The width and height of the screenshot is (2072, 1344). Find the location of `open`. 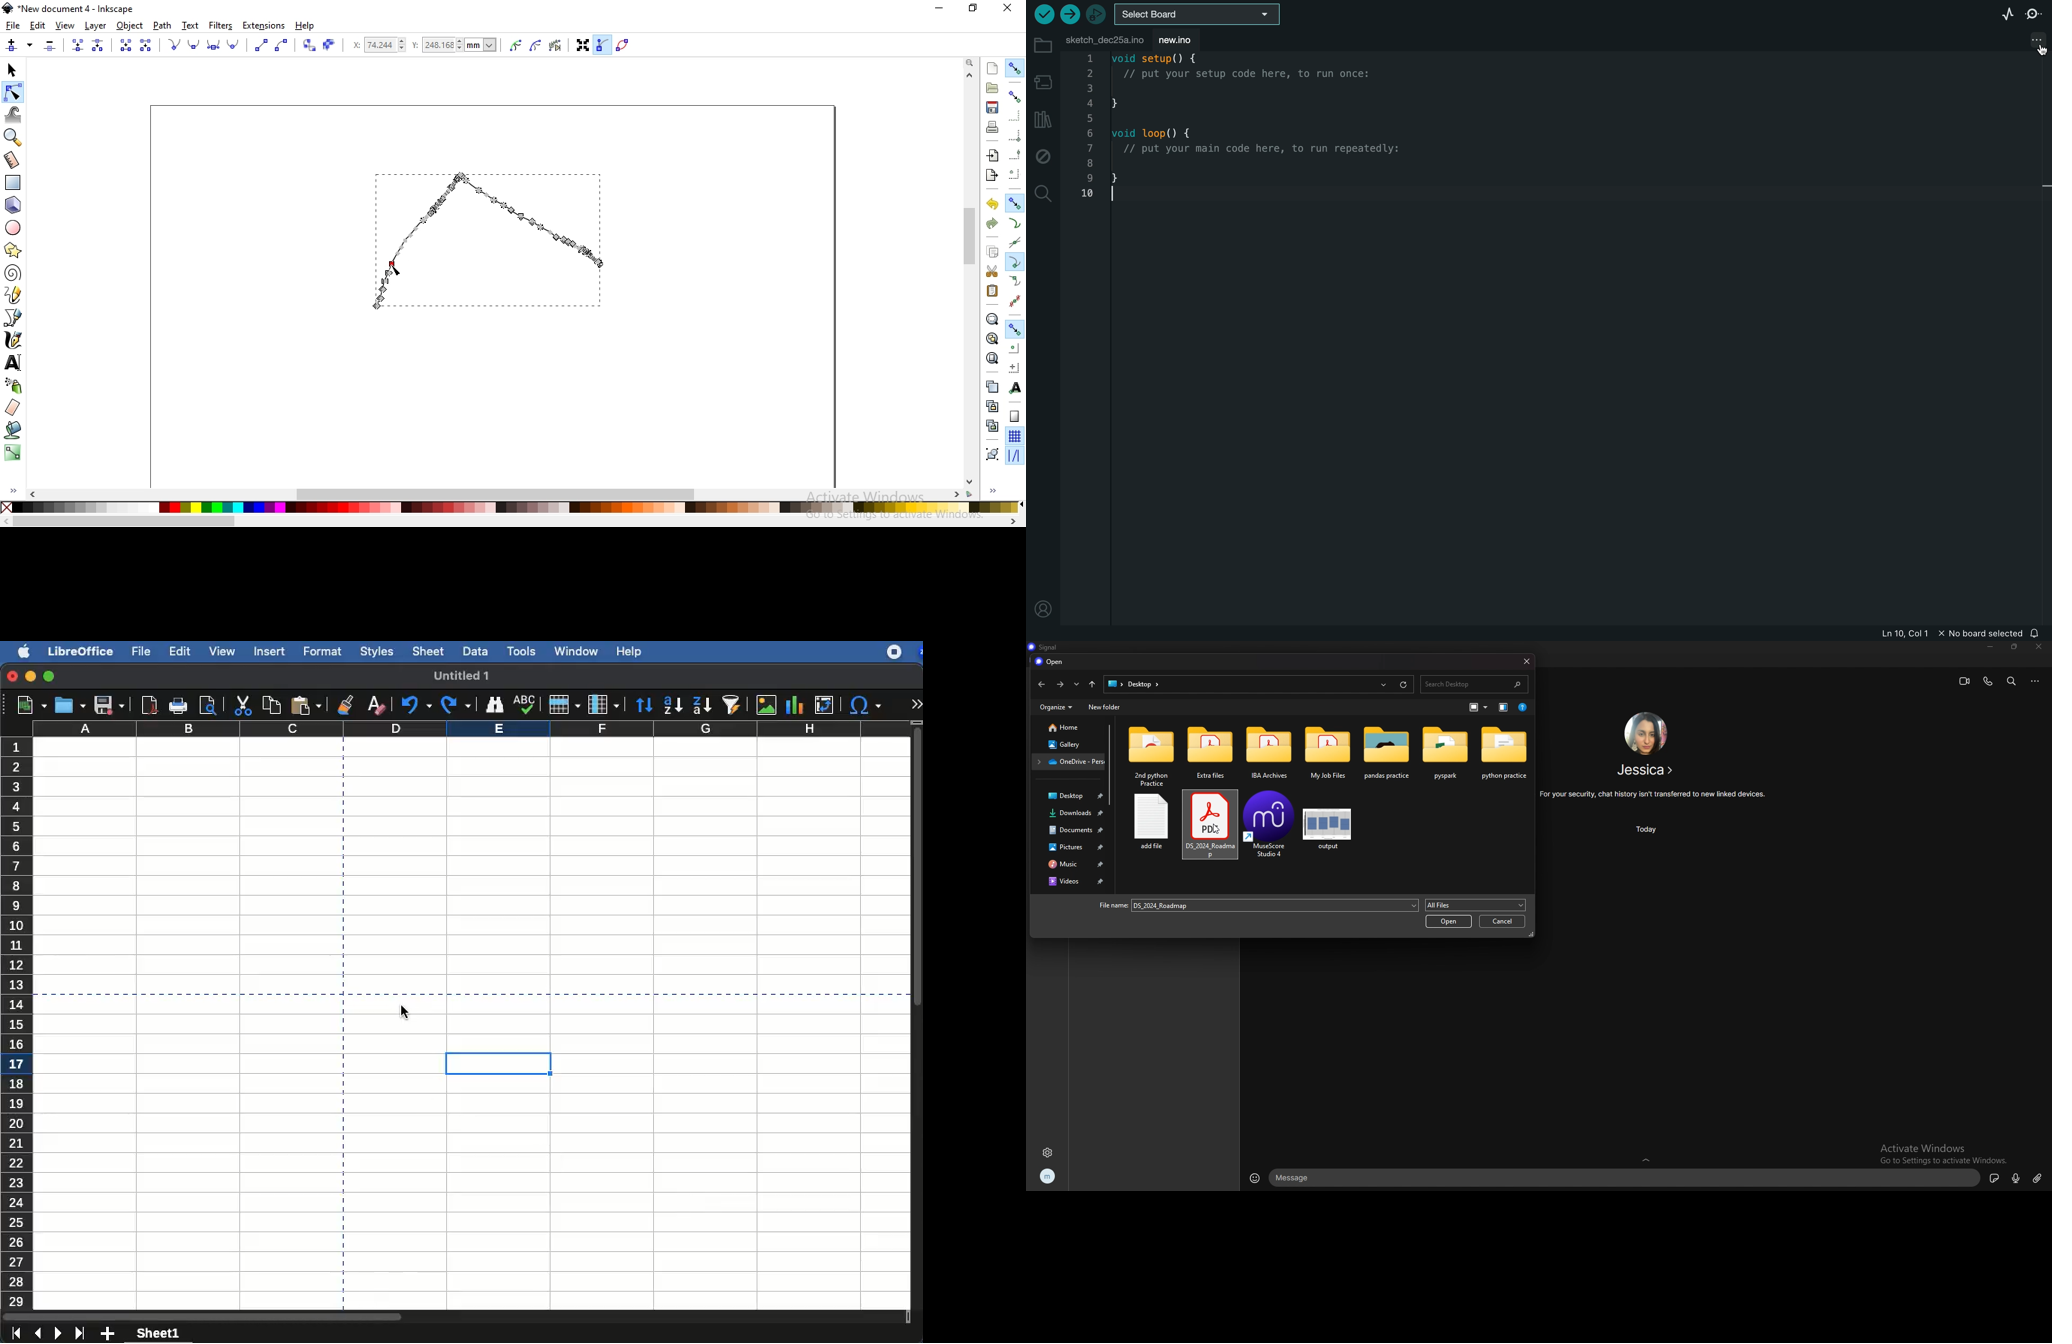

open is located at coordinates (70, 704).